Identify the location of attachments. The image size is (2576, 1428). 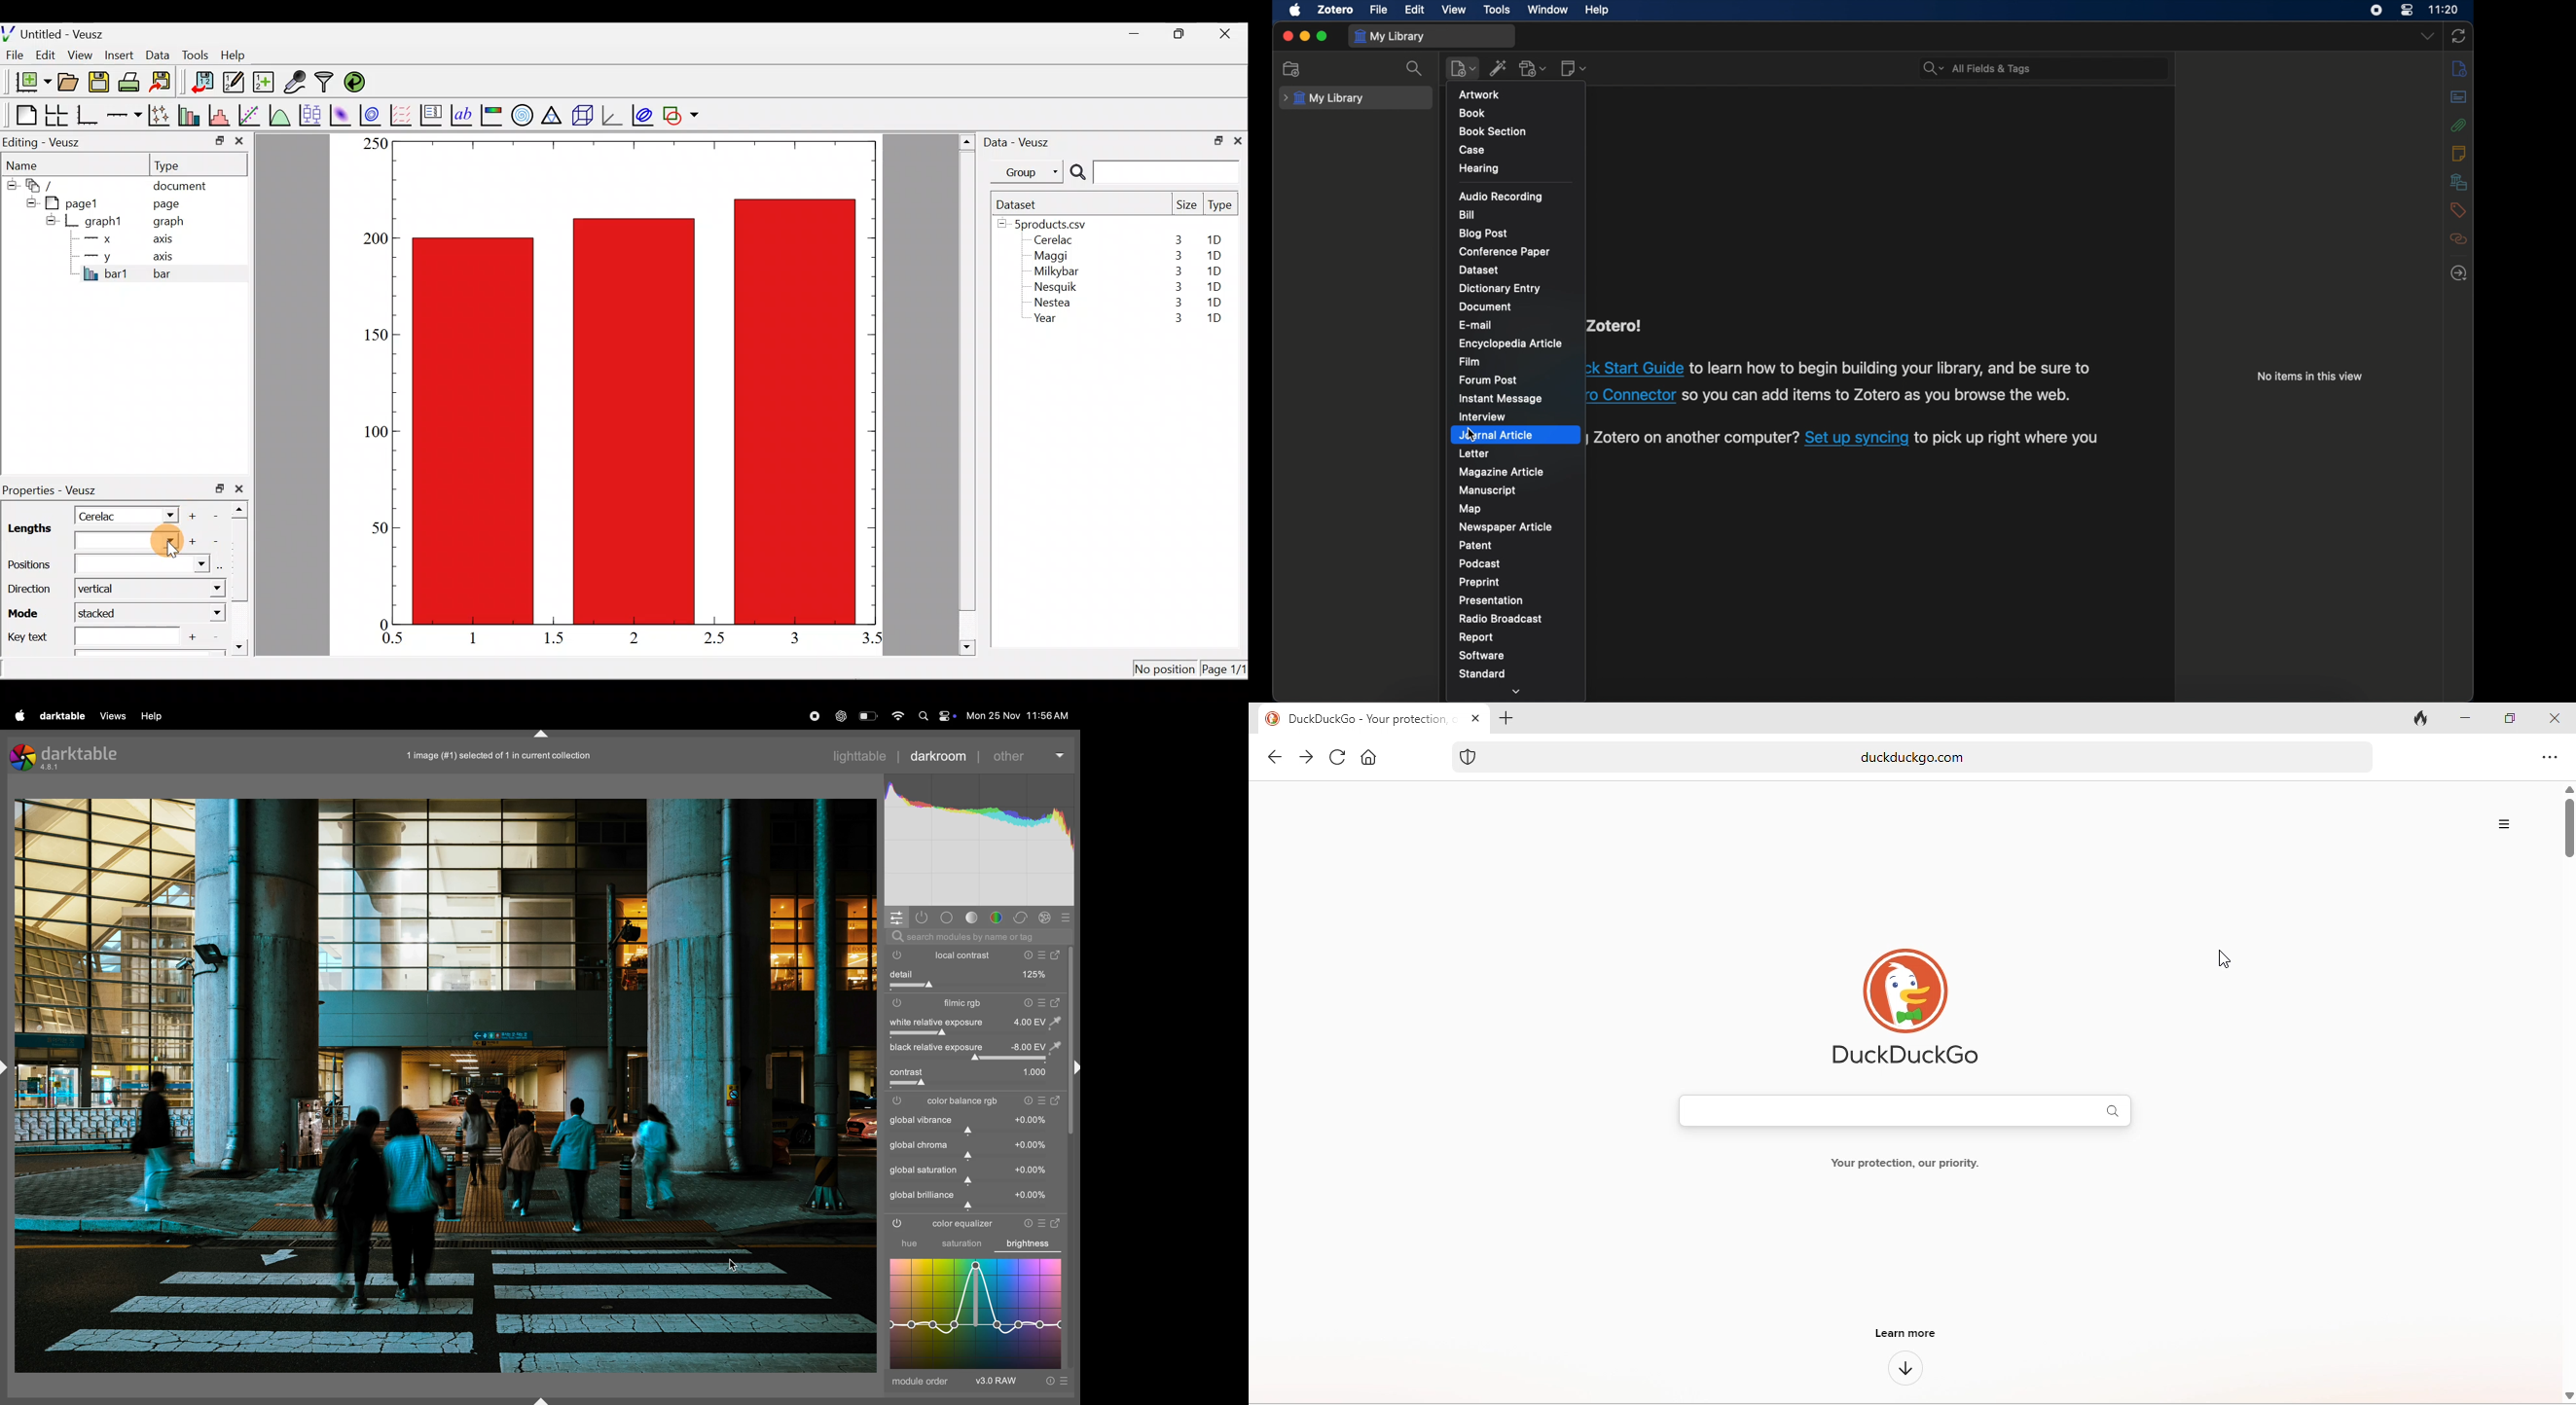
(2459, 125).